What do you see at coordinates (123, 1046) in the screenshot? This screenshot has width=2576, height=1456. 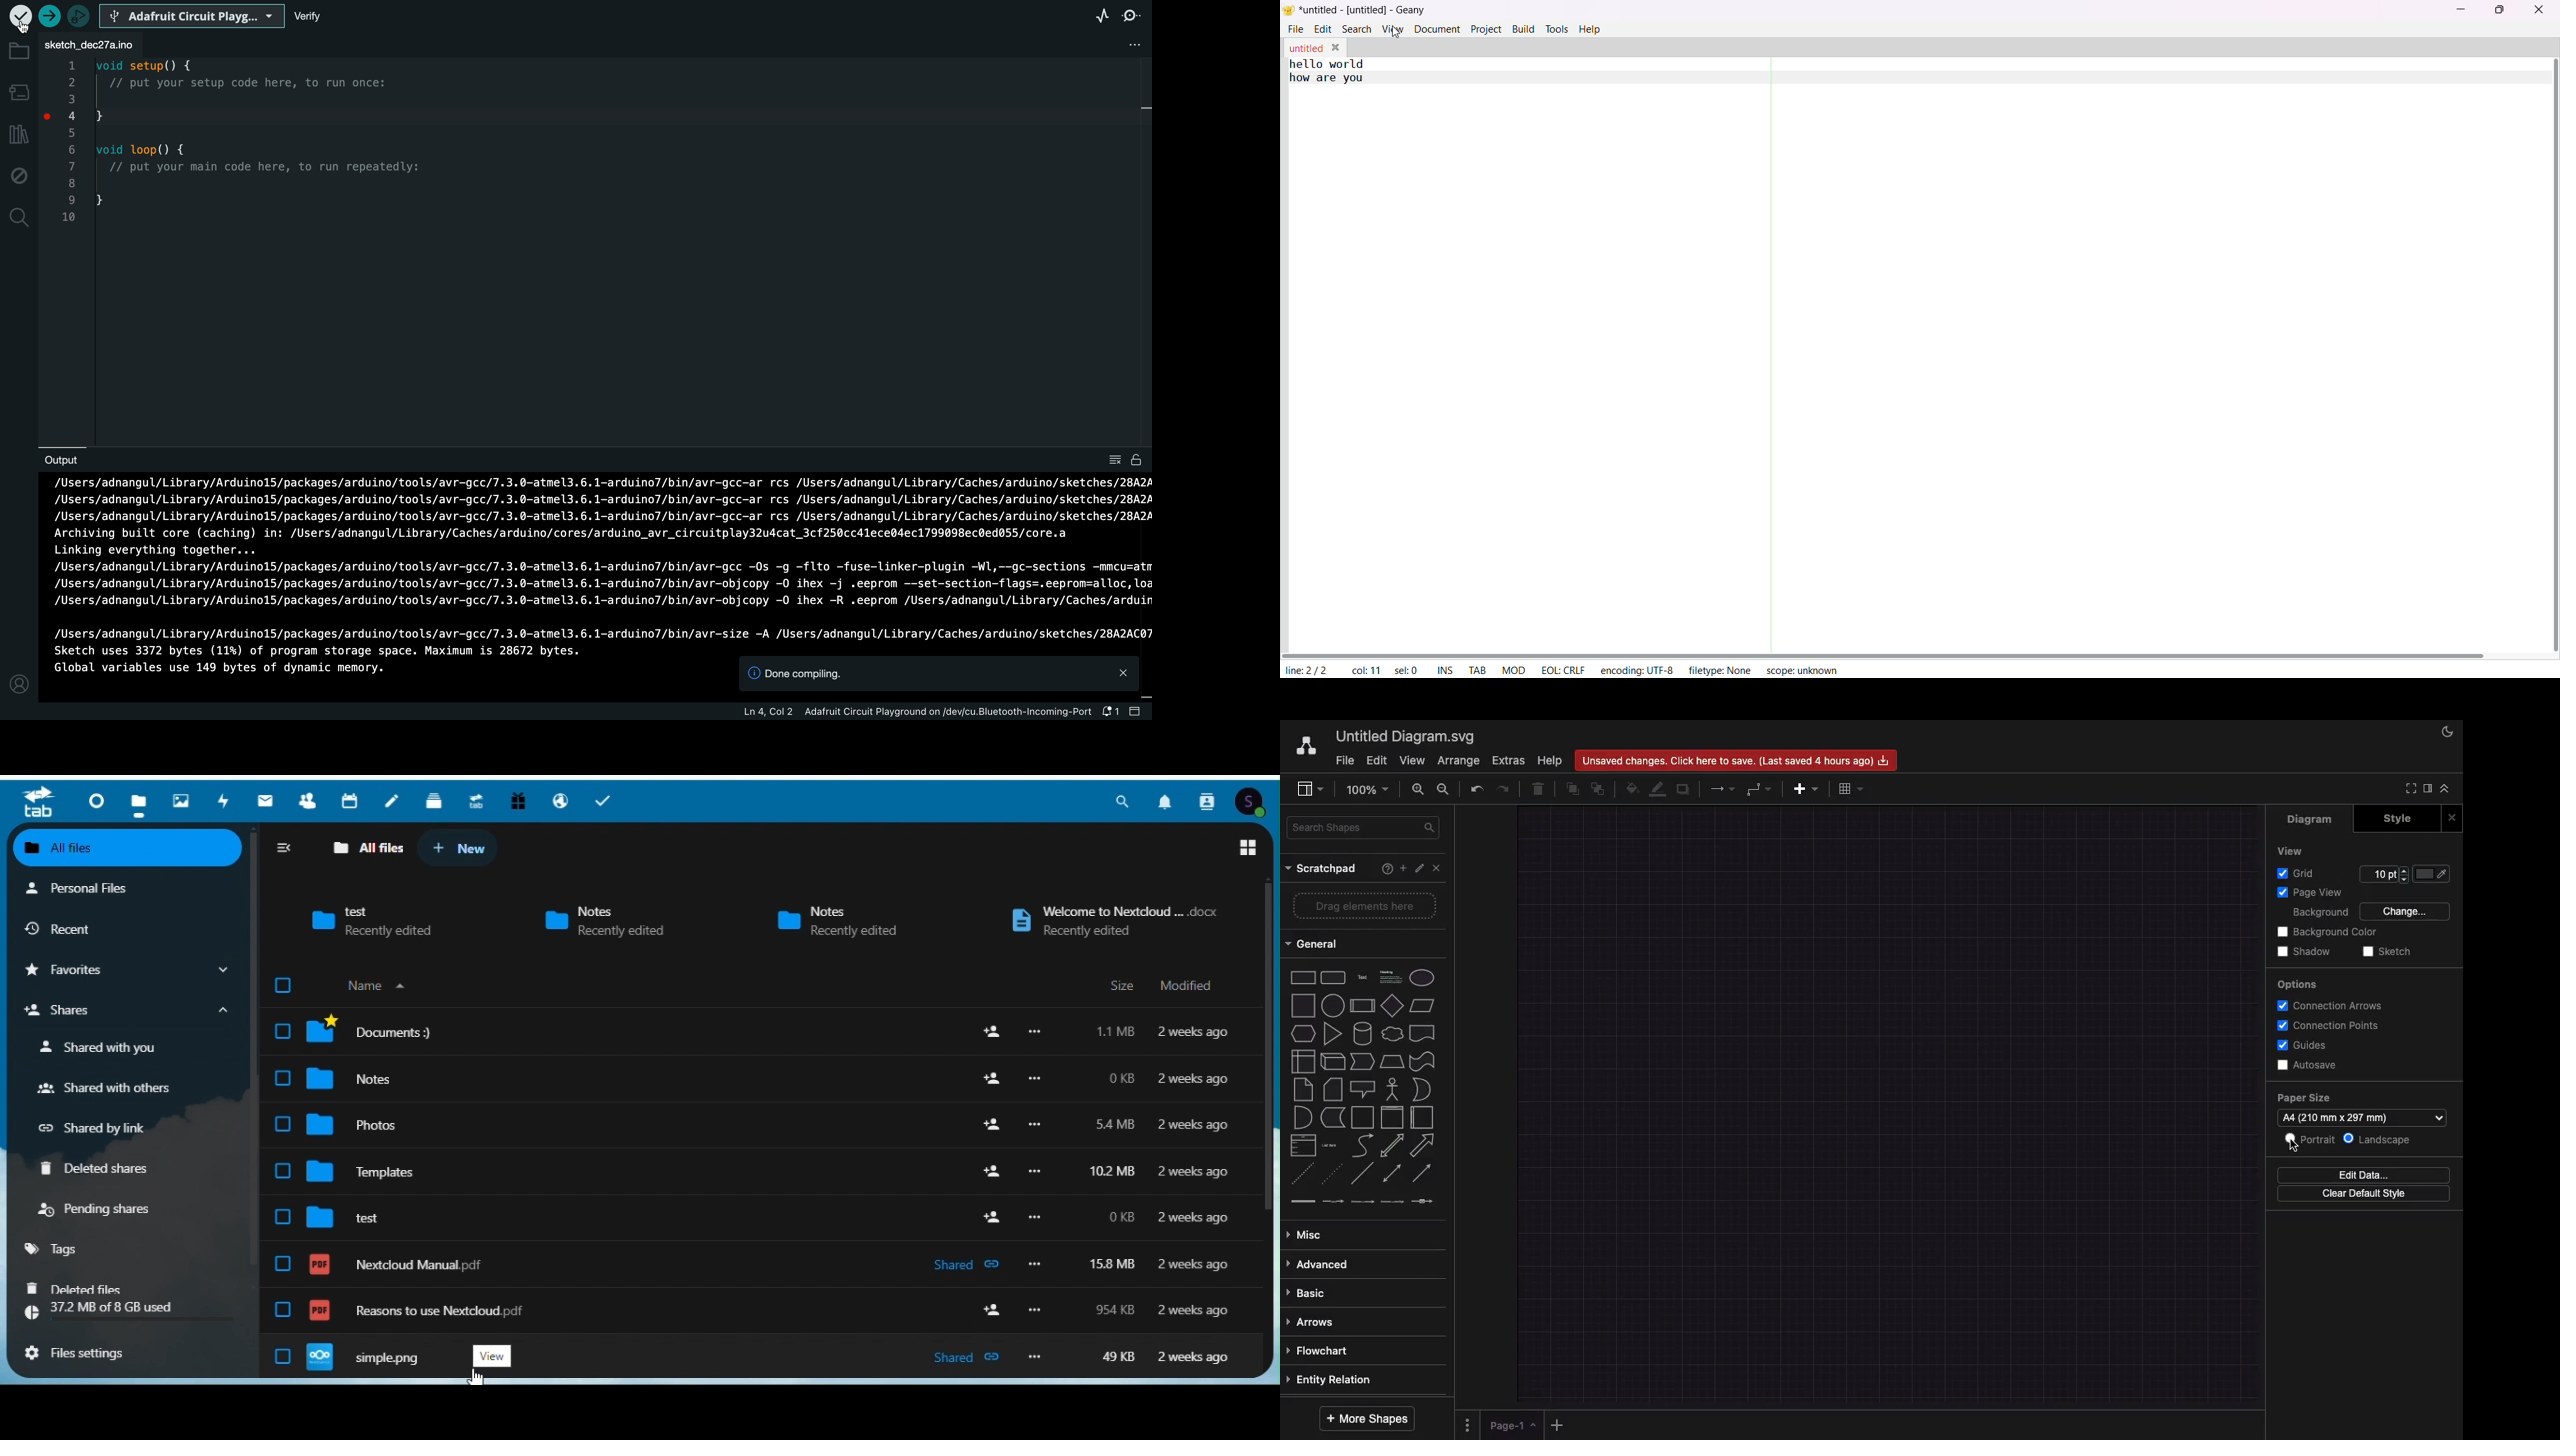 I see `Shared with you` at bounding box center [123, 1046].